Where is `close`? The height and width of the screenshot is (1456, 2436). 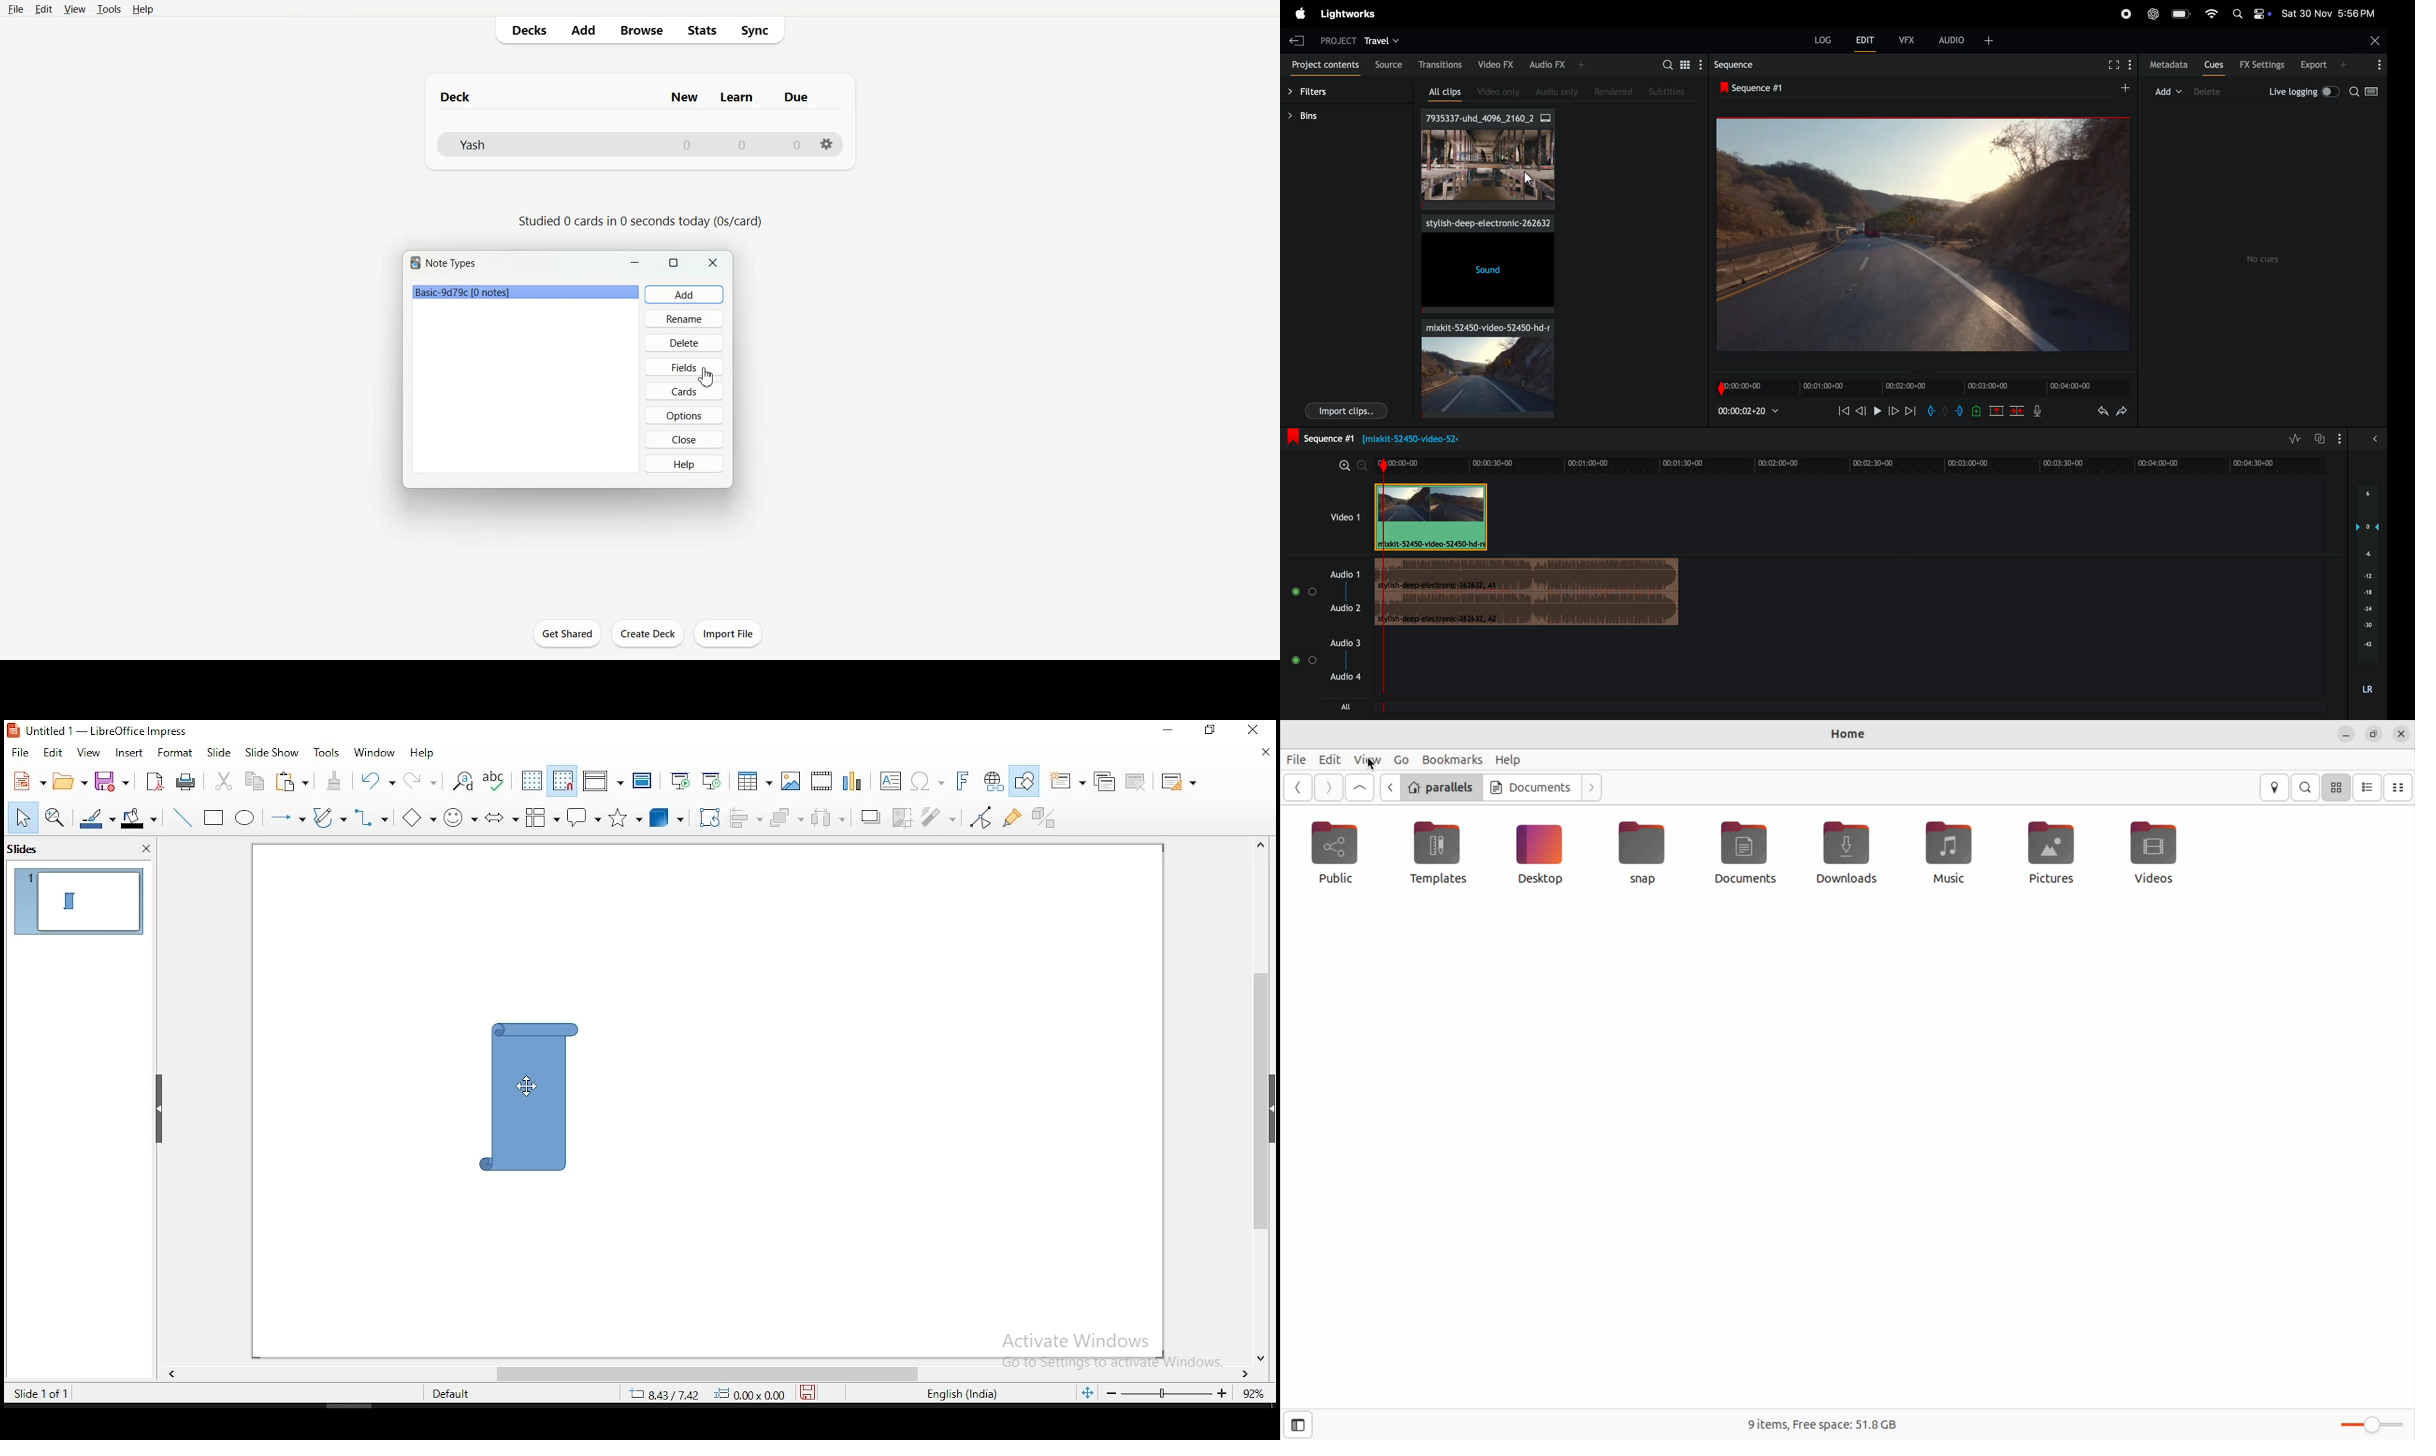
close is located at coordinates (2374, 38).